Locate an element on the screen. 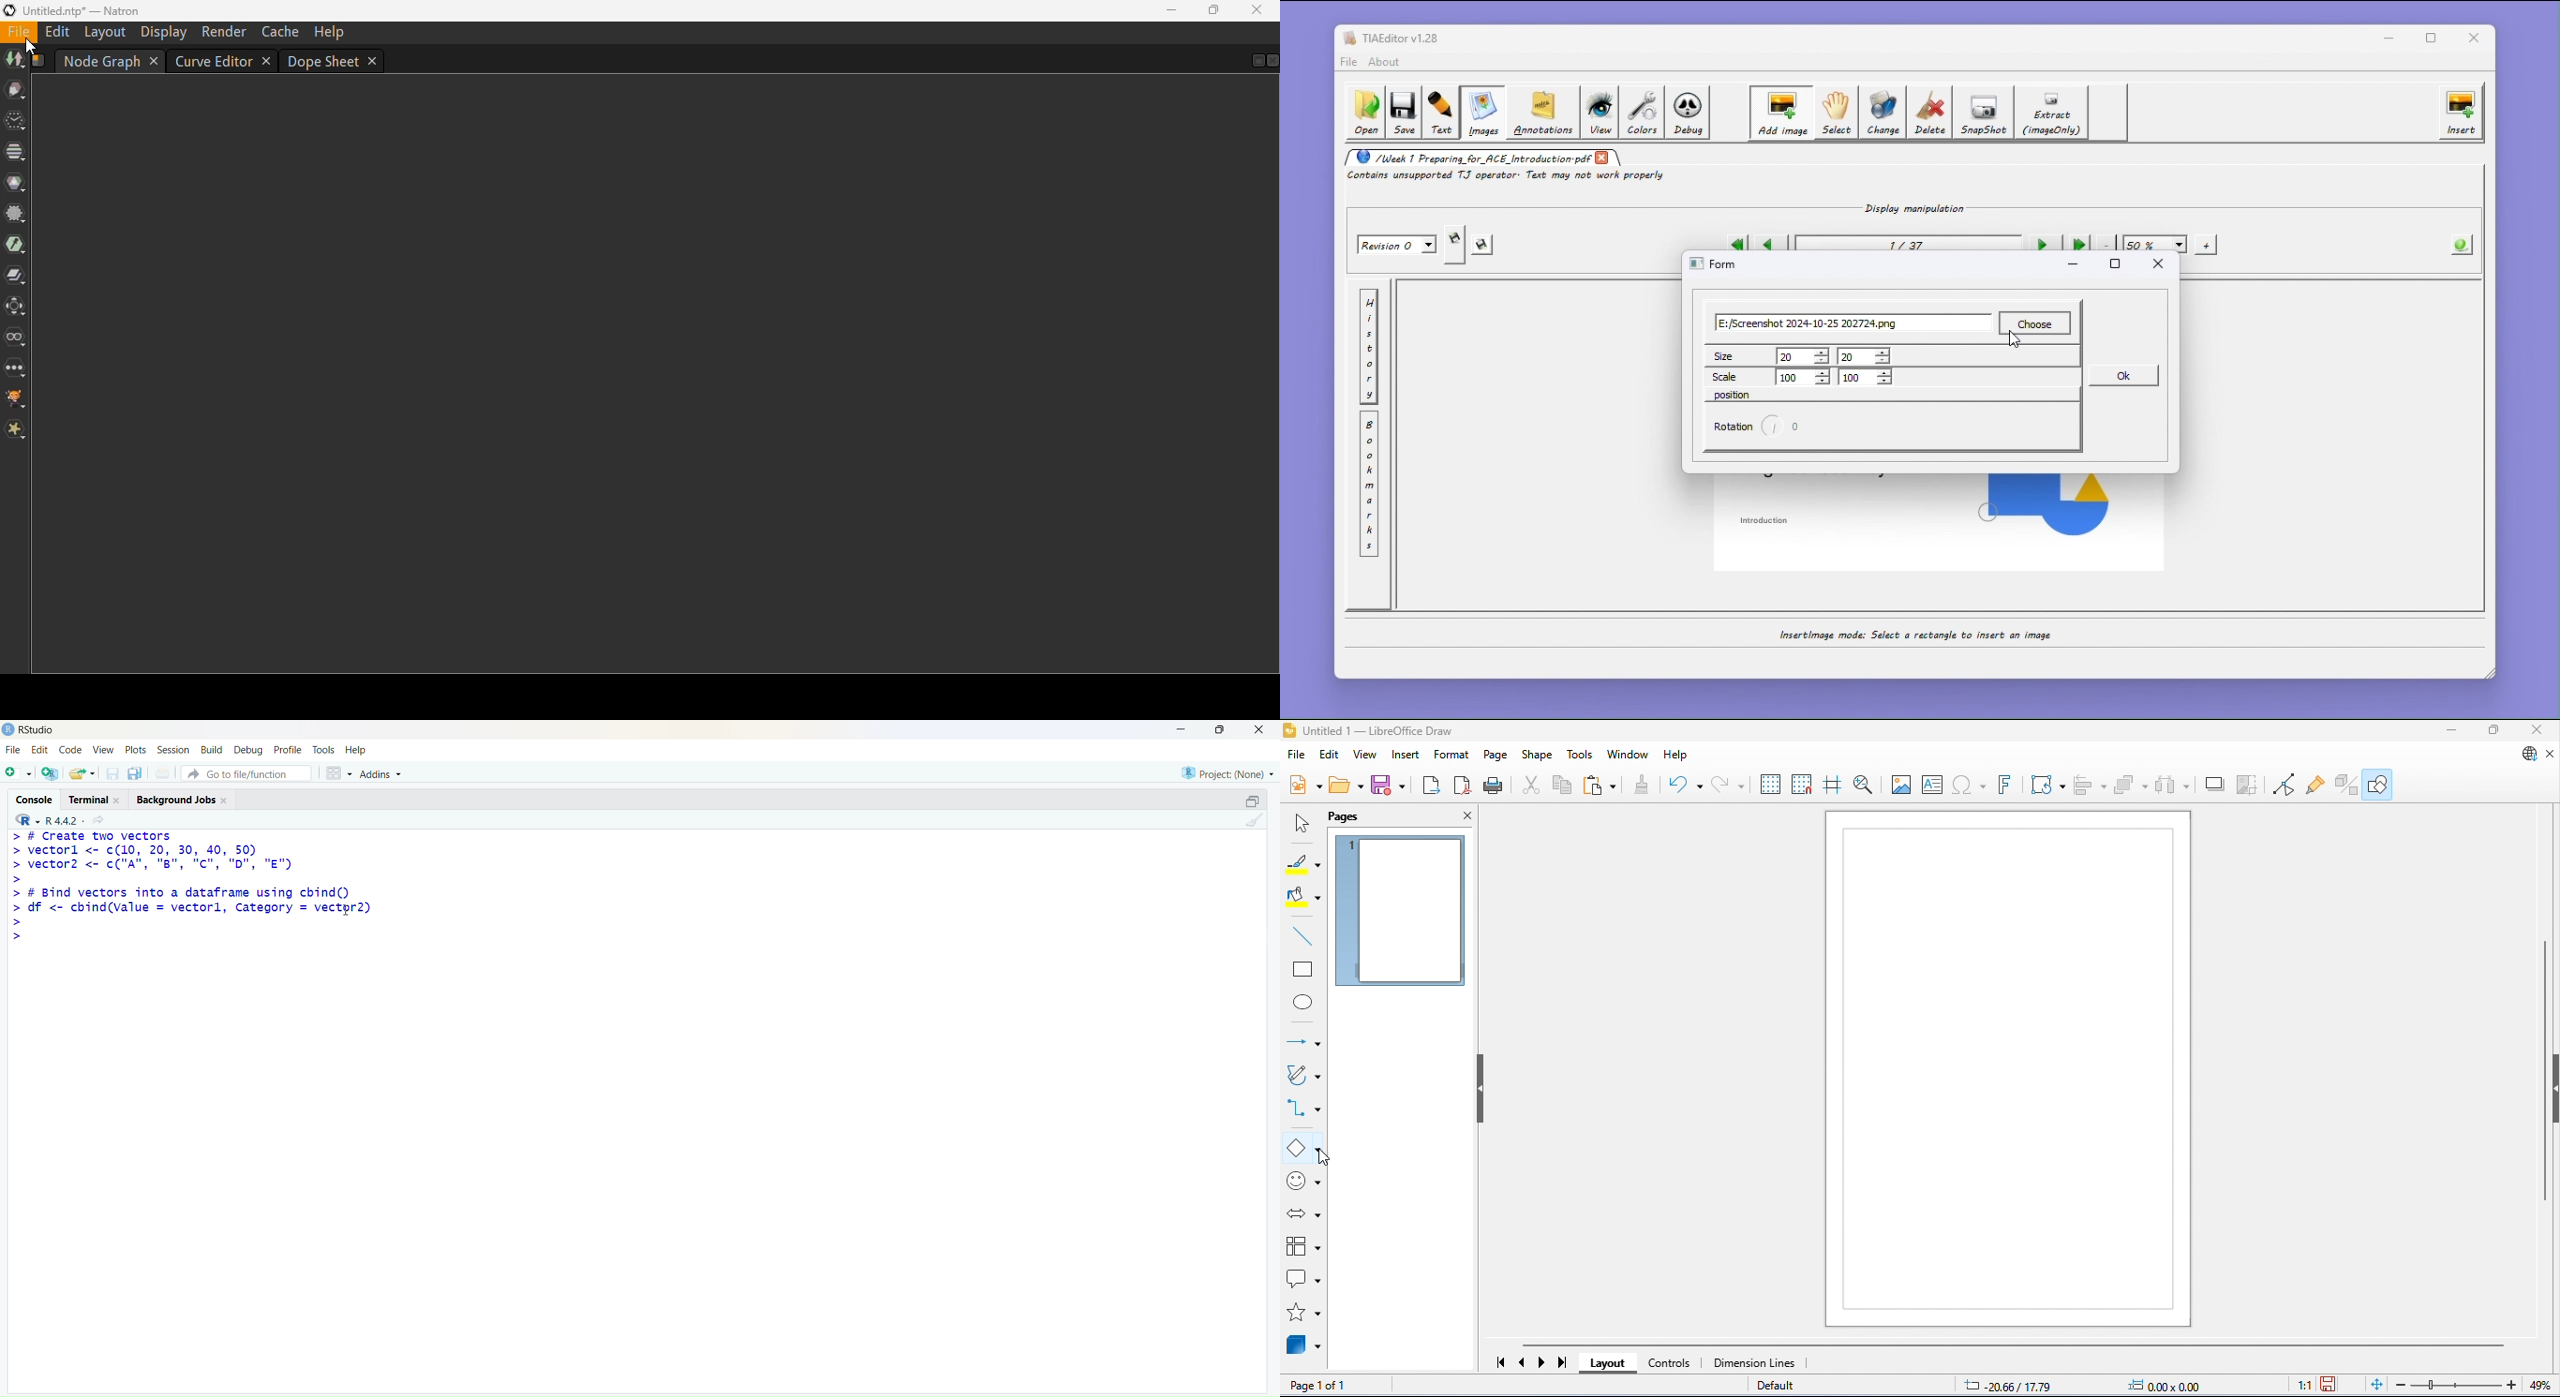  Code is located at coordinates (71, 749).